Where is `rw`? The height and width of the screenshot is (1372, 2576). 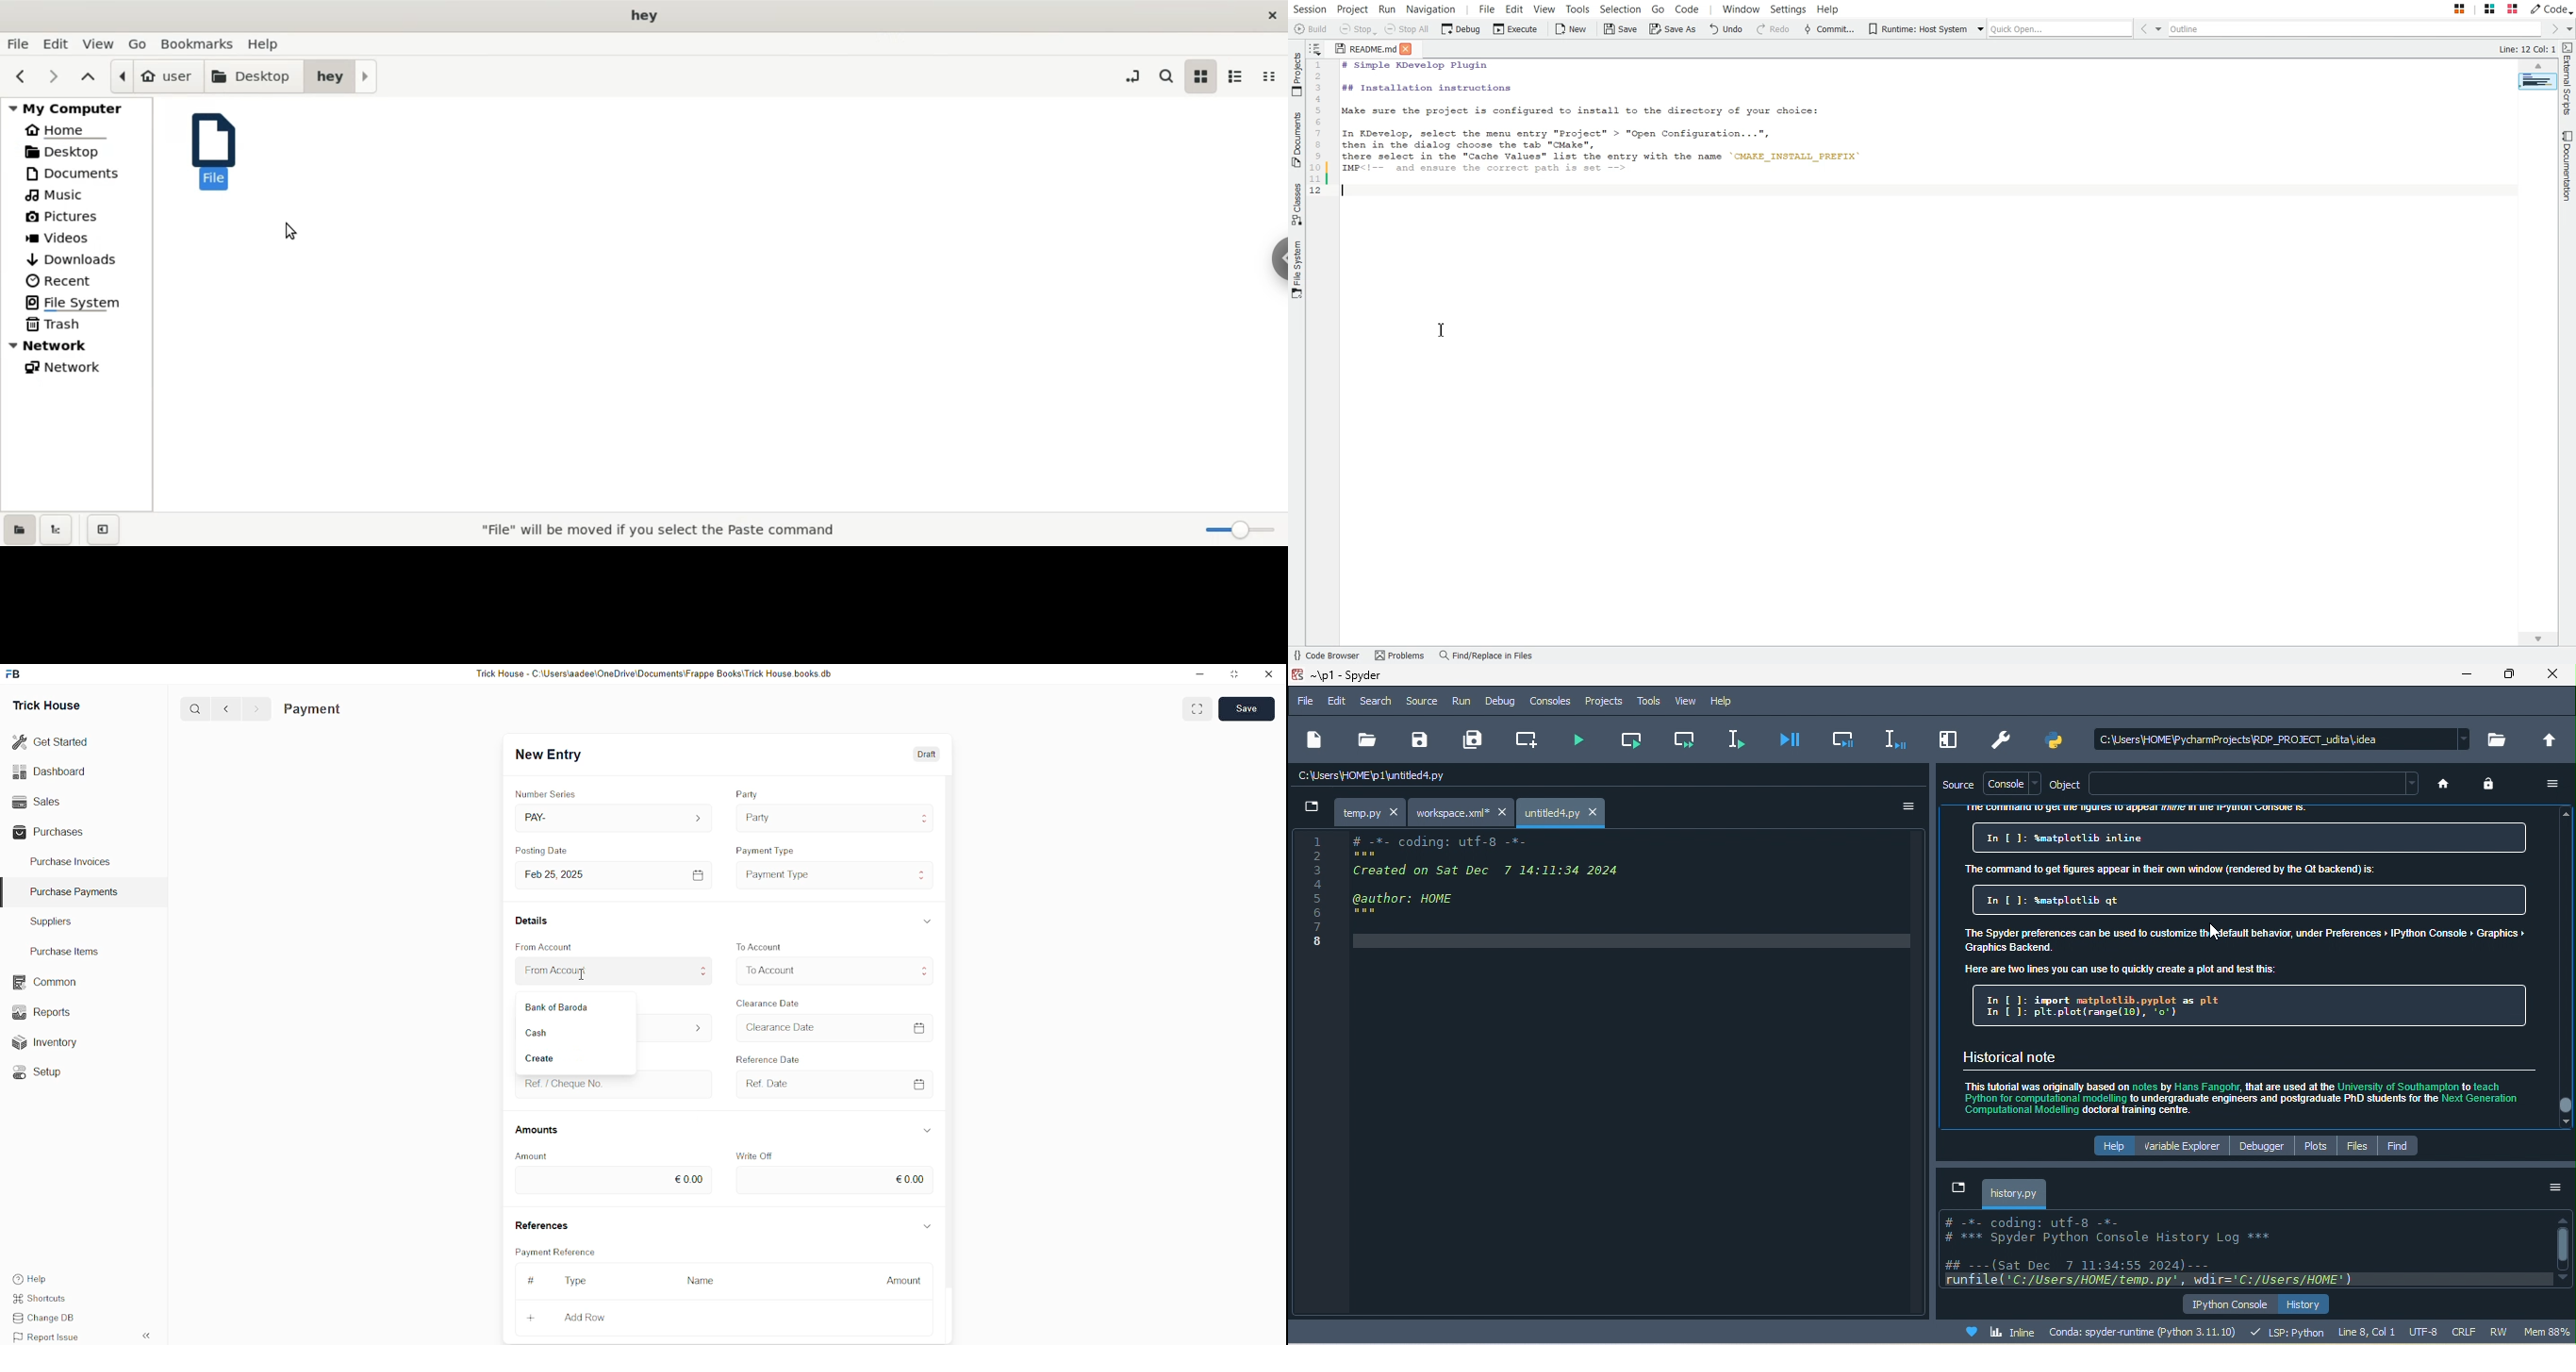
rw is located at coordinates (2499, 1332).